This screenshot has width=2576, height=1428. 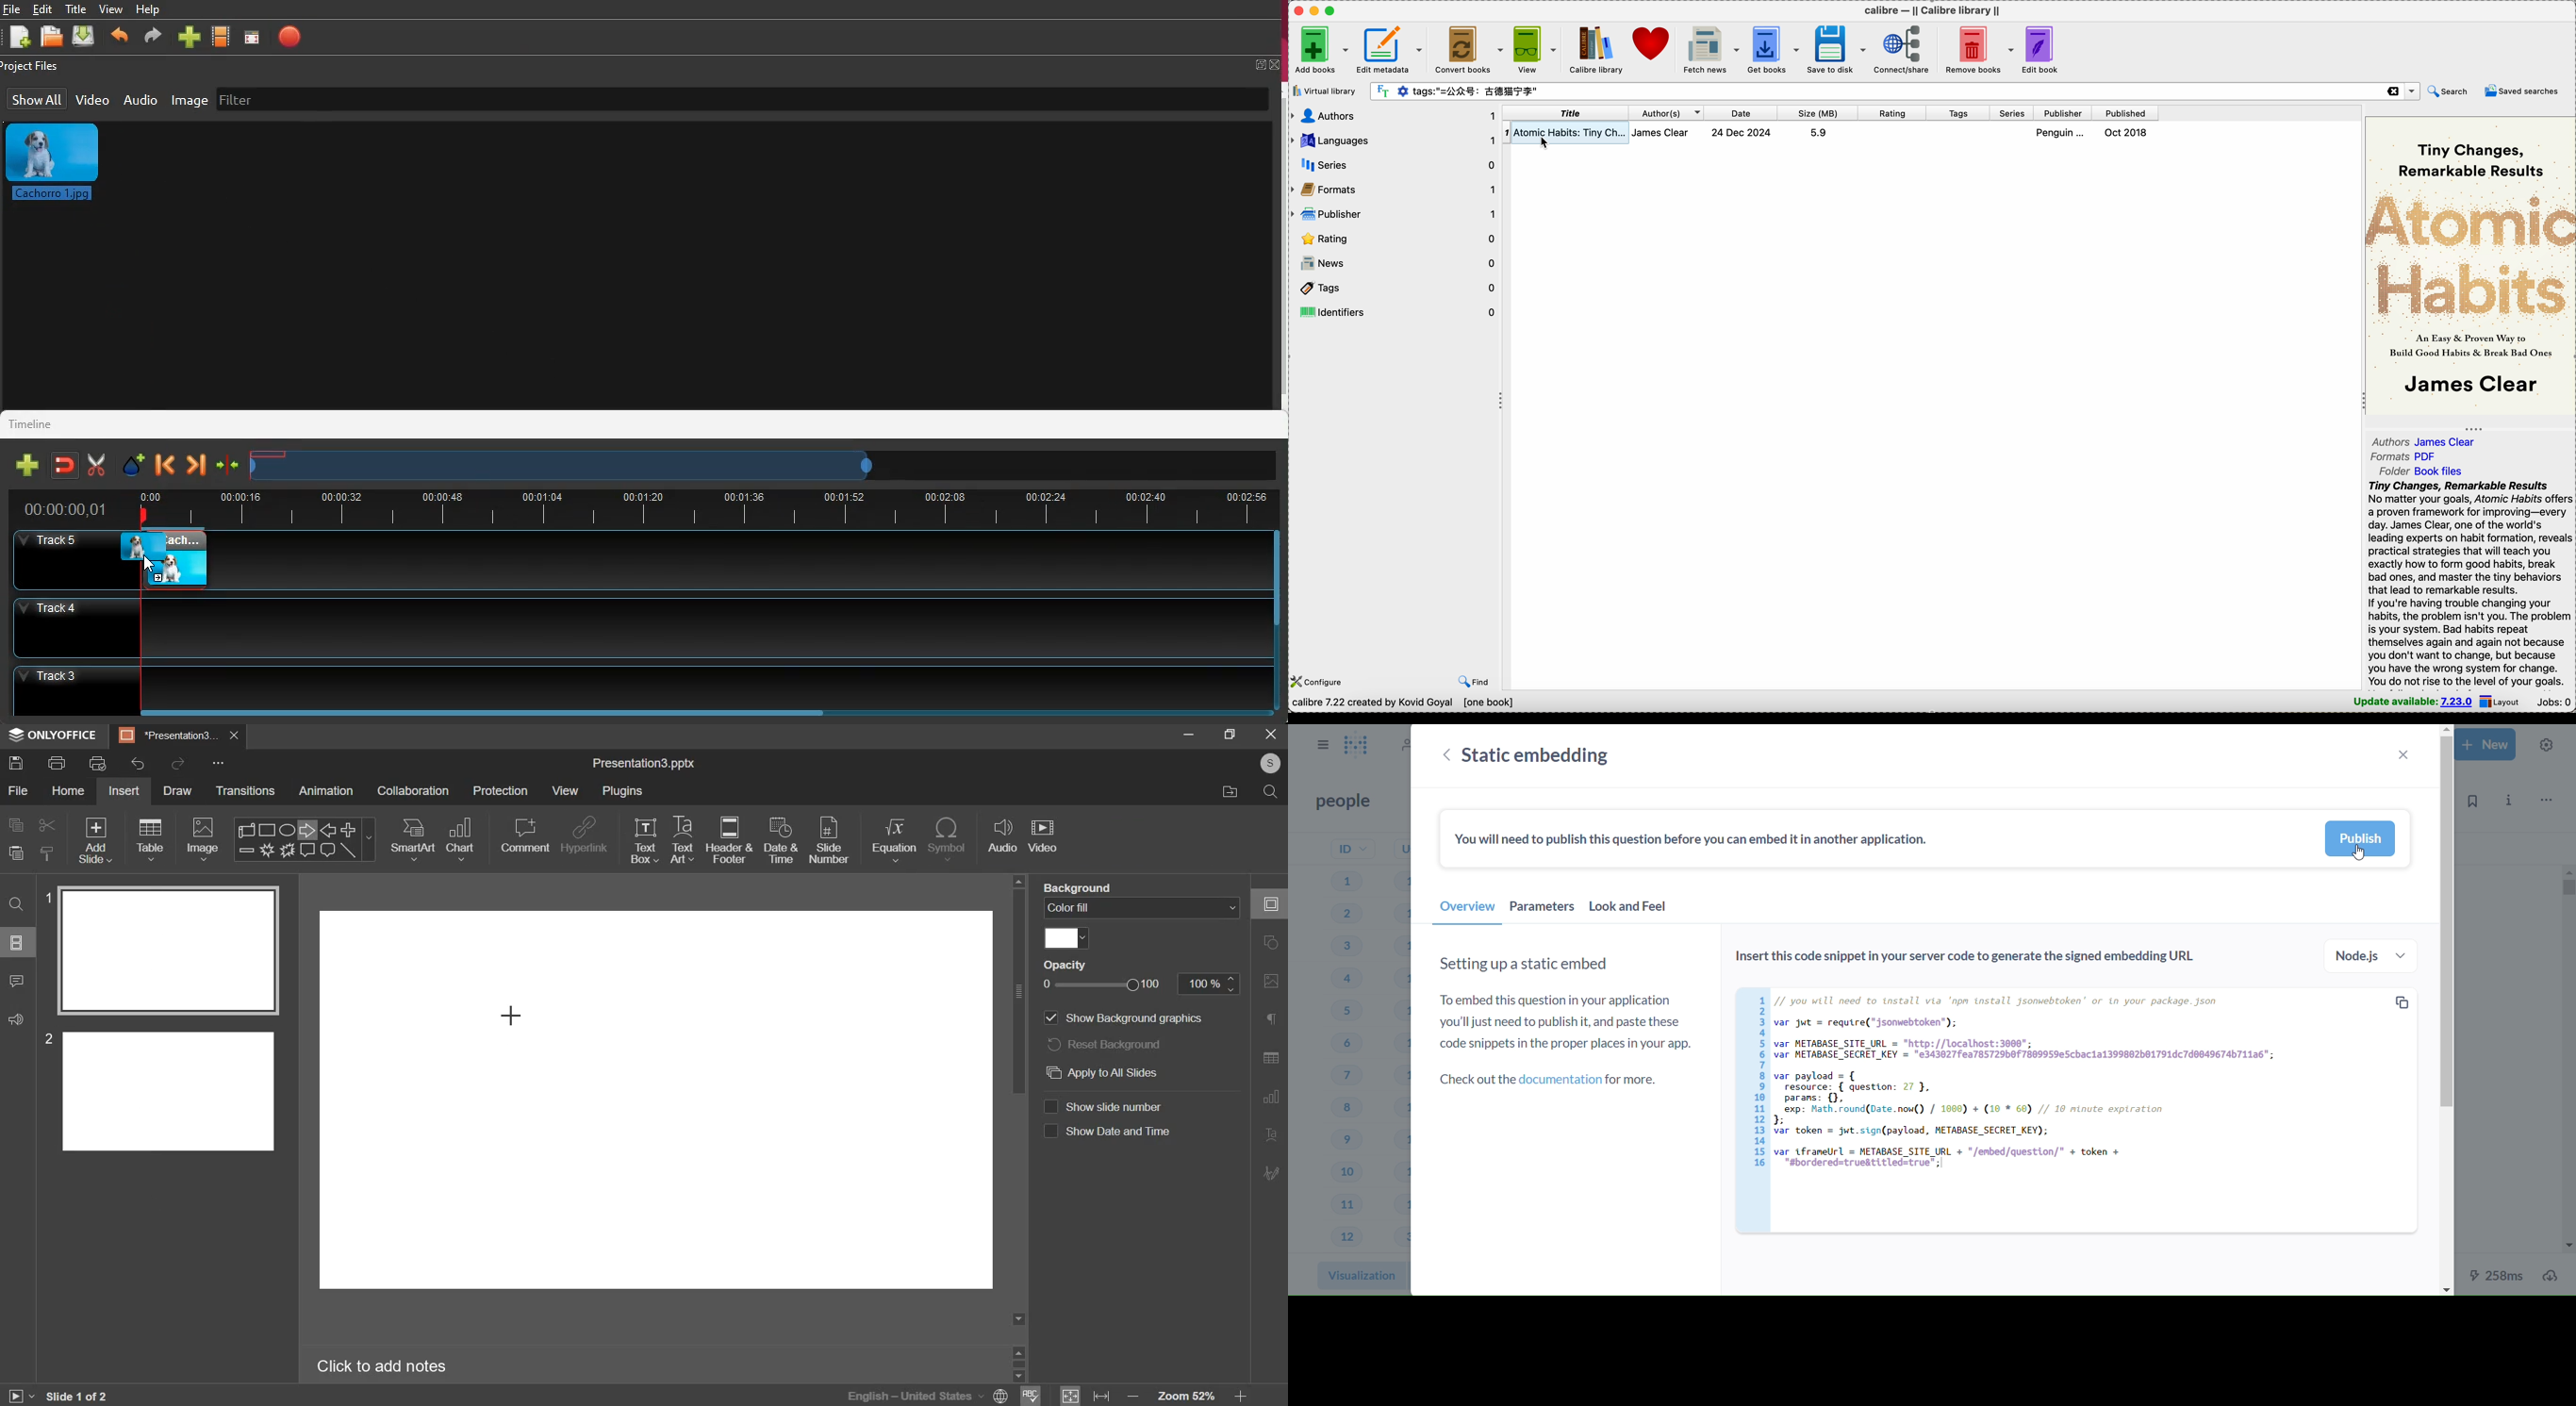 I want to click on fit to slide, so click(x=1070, y=1397).